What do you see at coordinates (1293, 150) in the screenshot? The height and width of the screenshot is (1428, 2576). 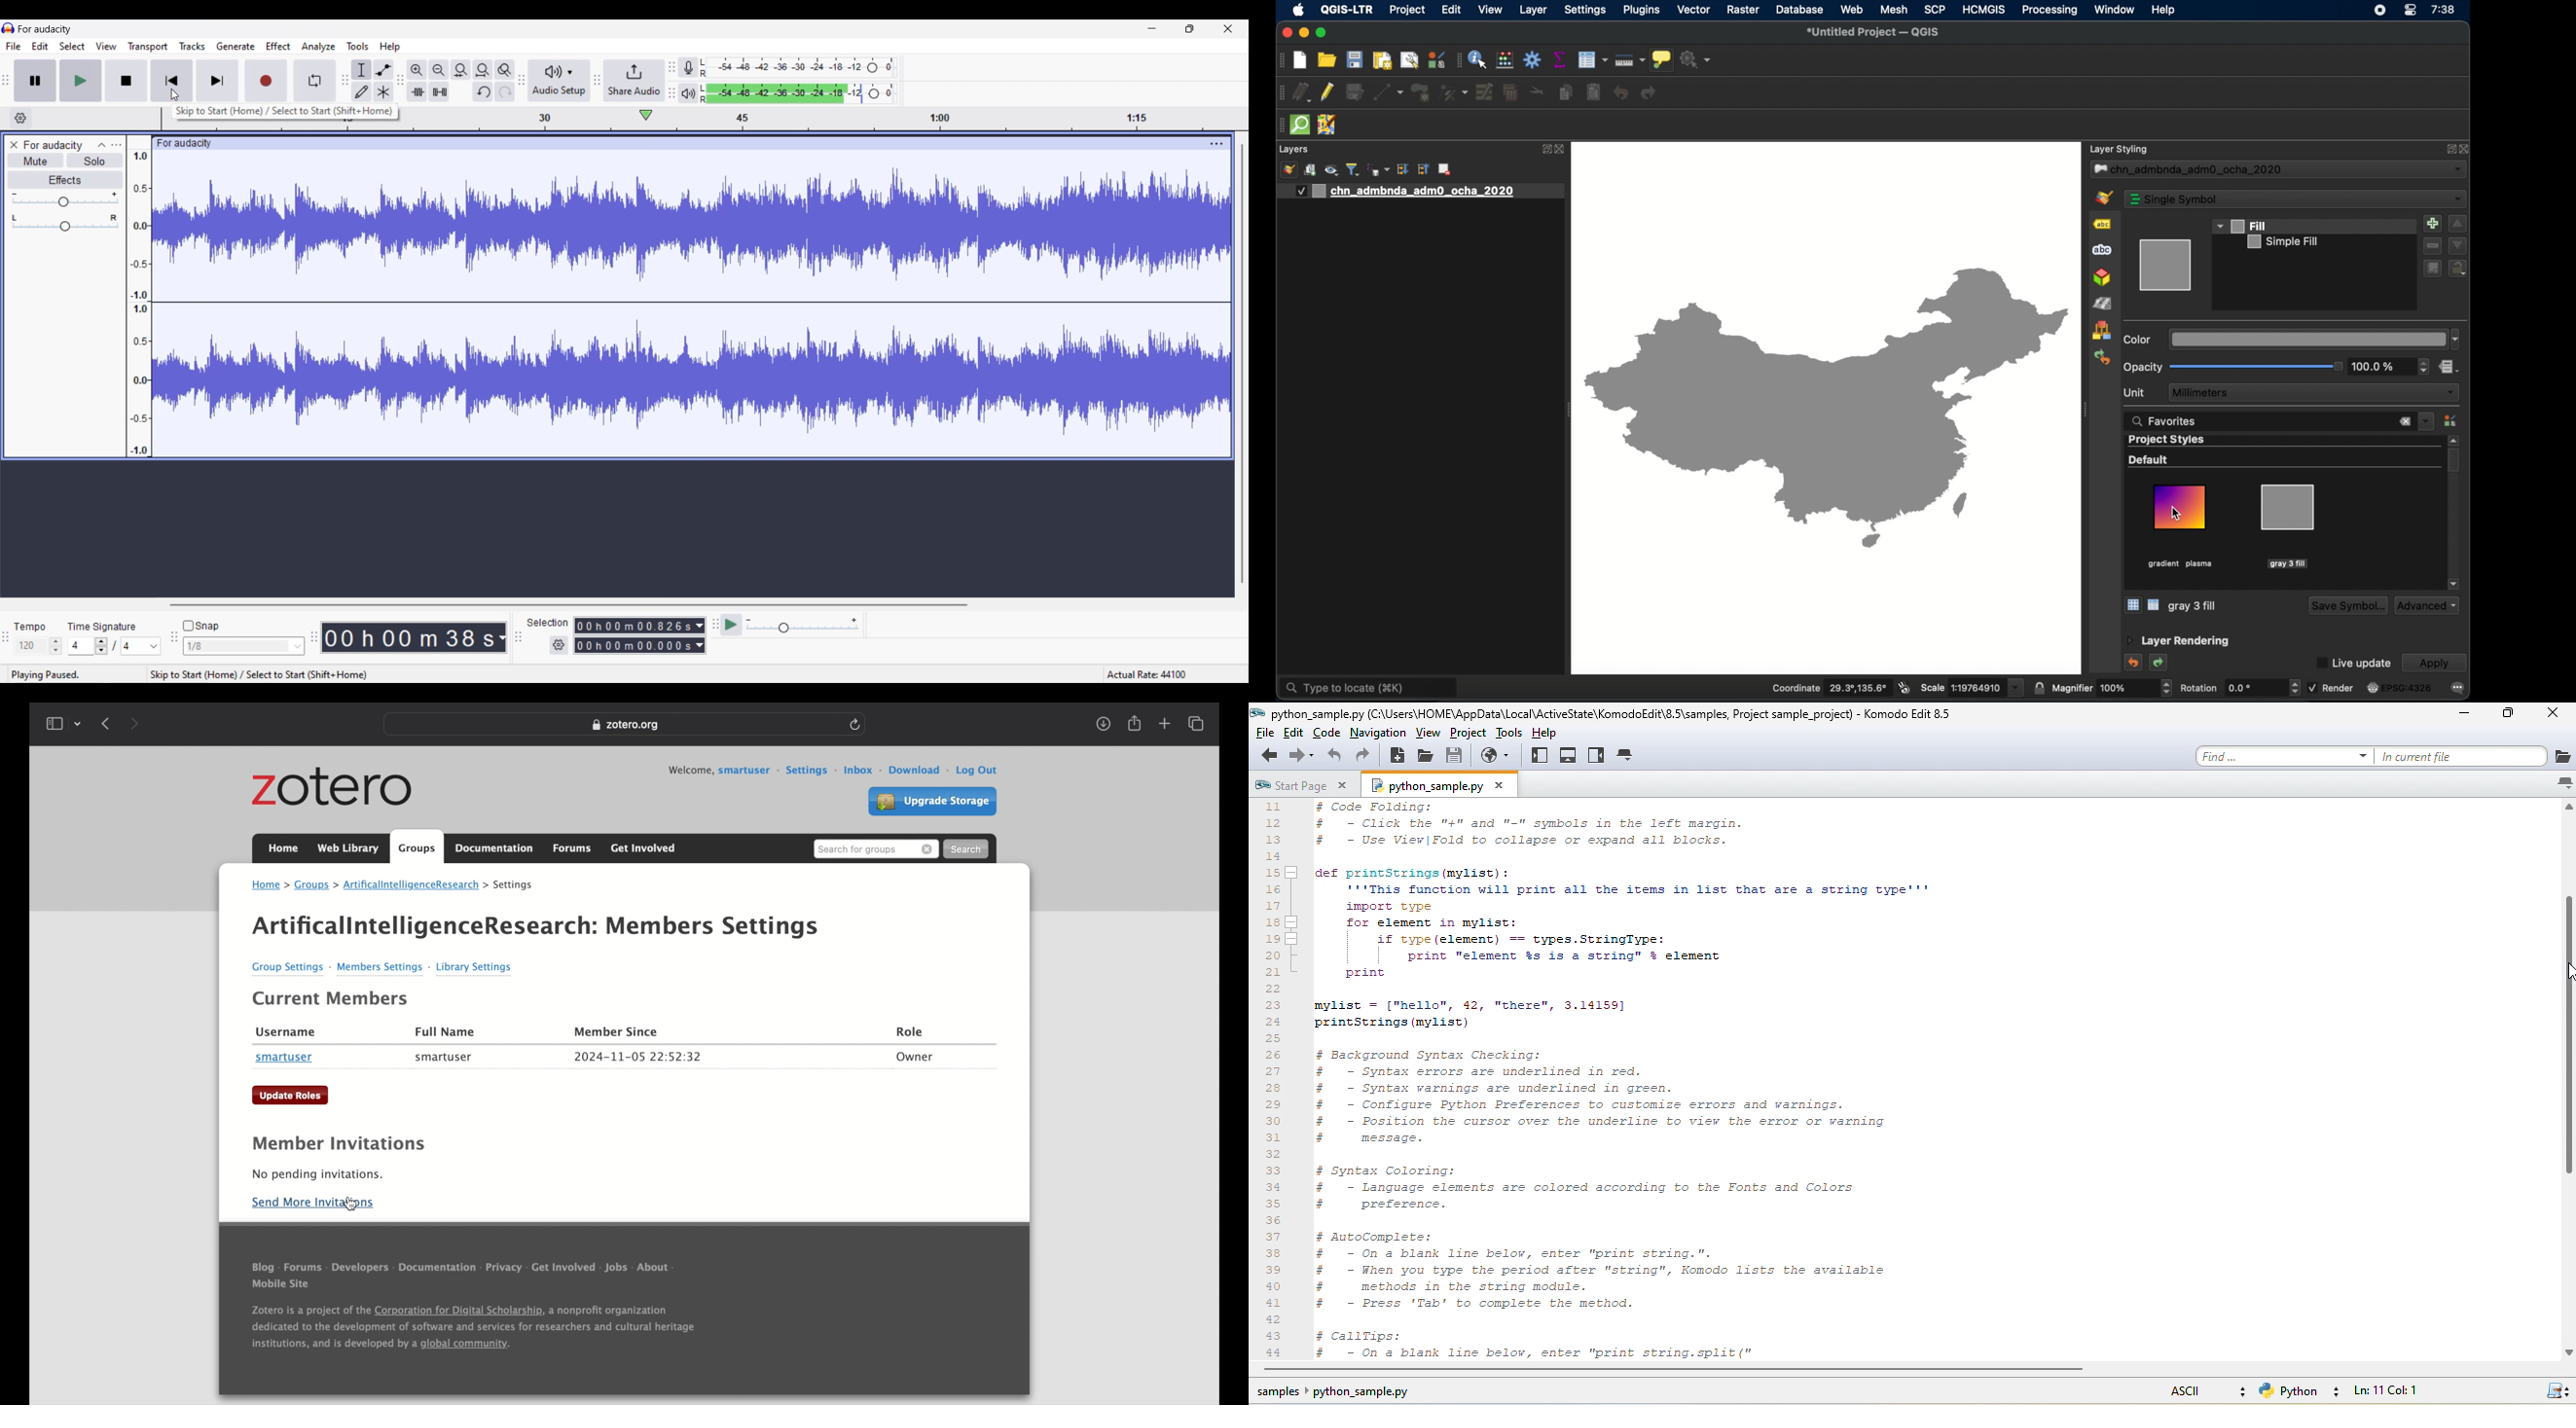 I see `layers` at bounding box center [1293, 150].